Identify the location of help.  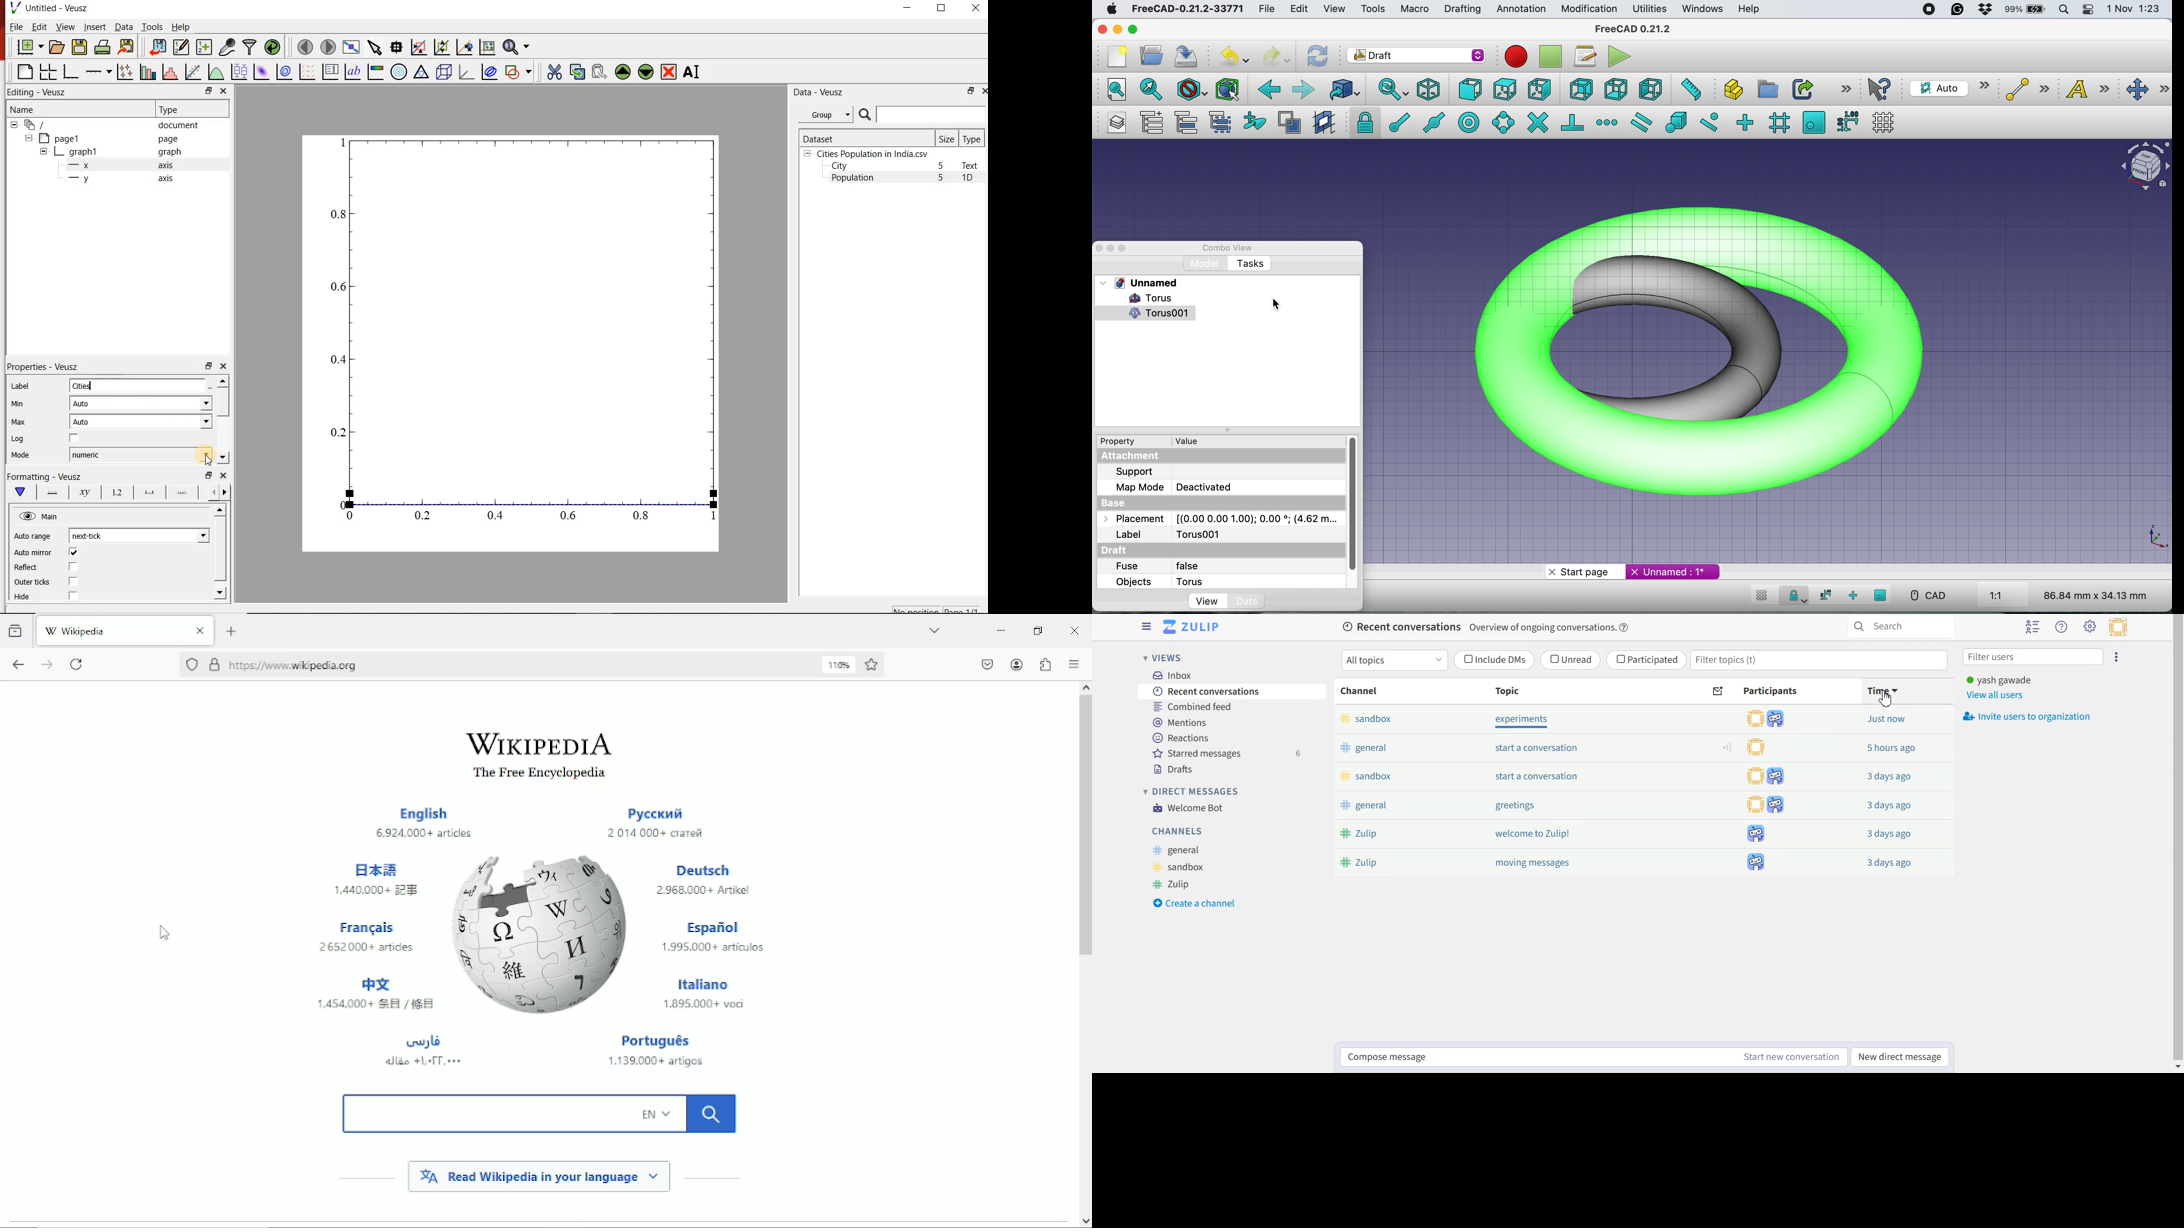
(1625, 628).